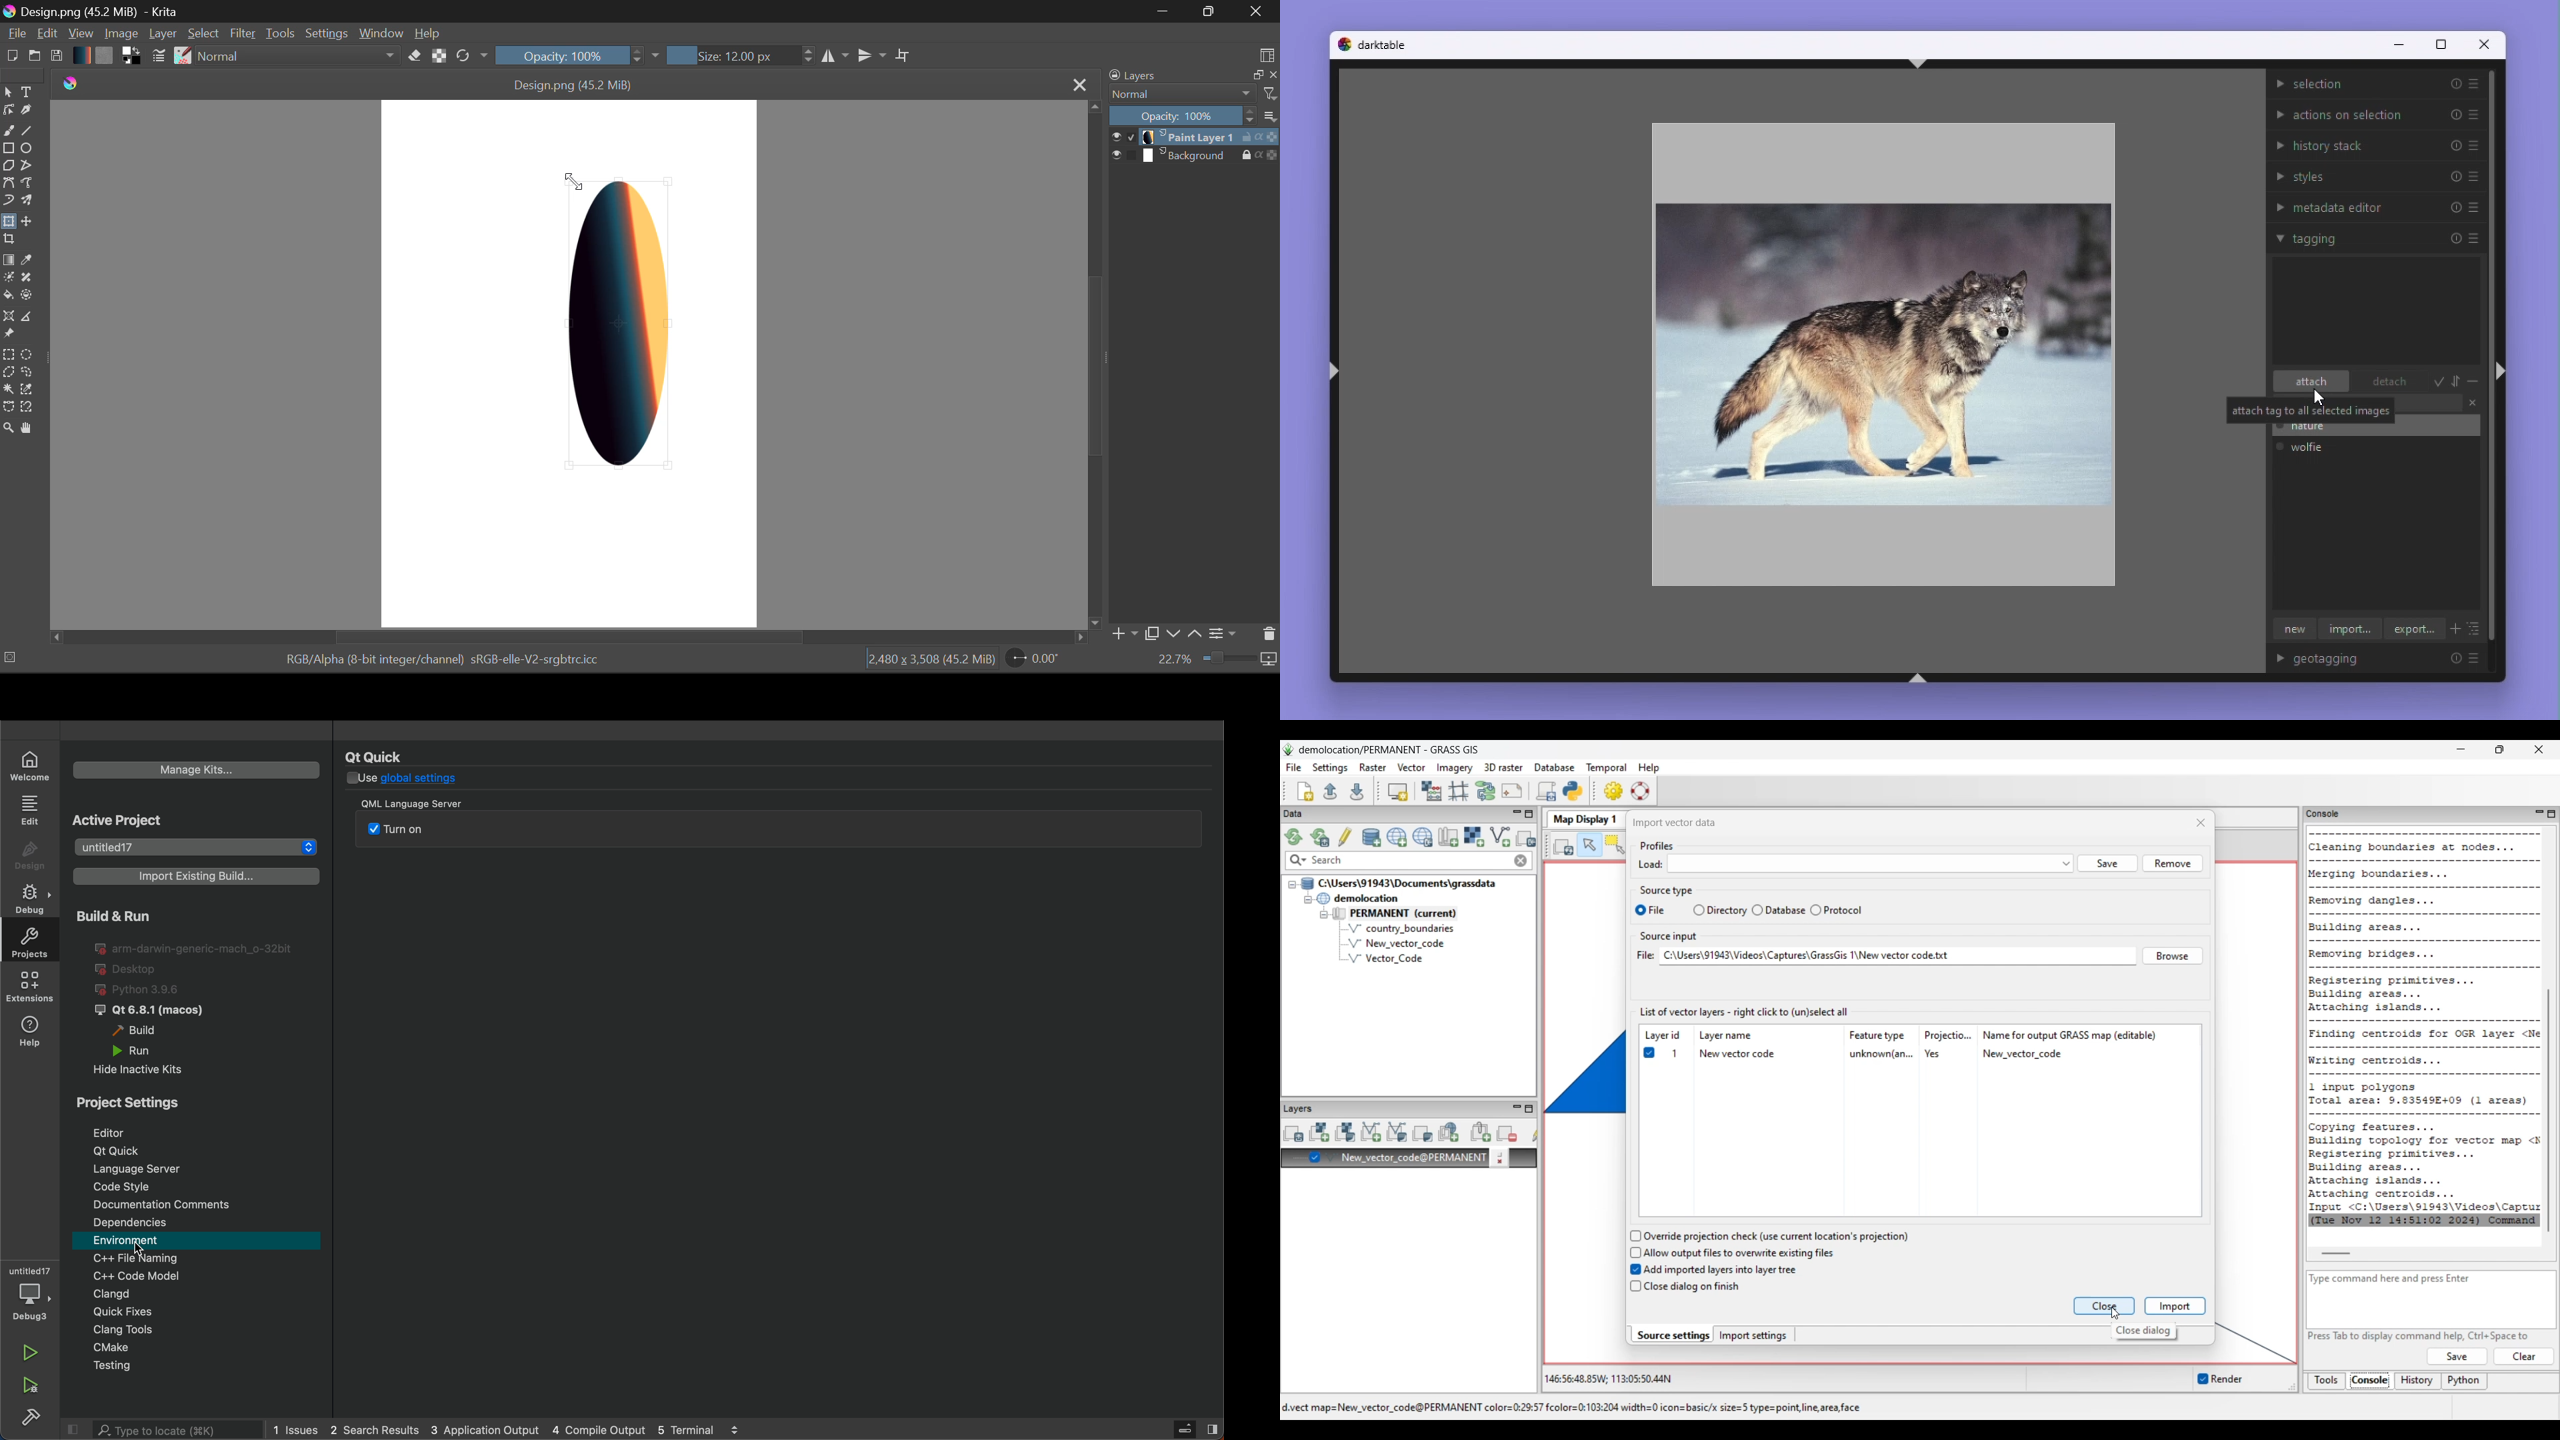 The height and width of the screenshot is (1456, 2576). I want to click on Import, so click(2350, 631).